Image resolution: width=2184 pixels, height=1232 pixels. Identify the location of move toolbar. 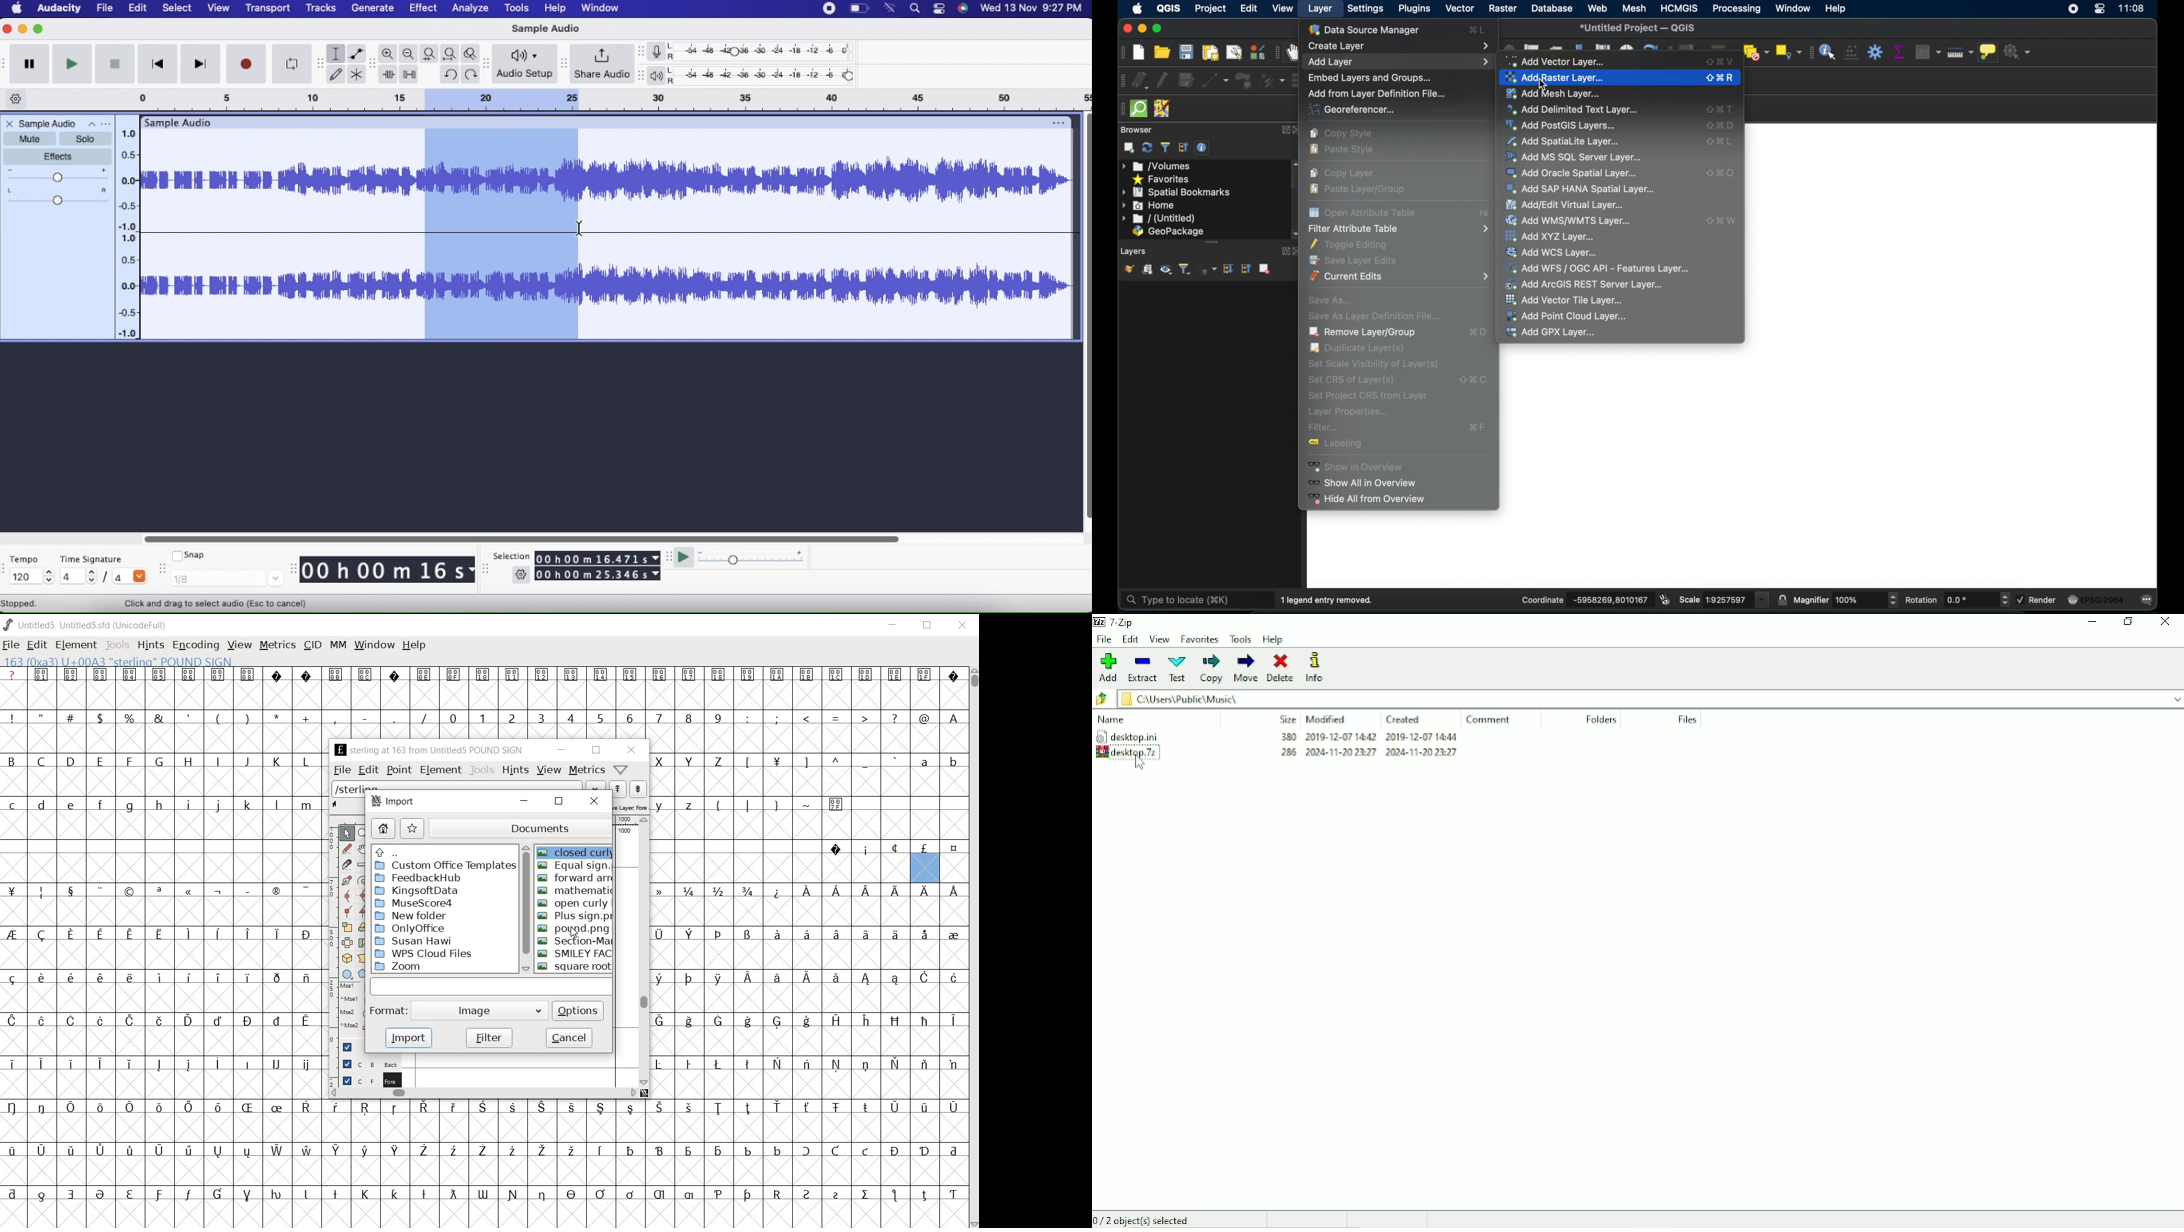
(161, 566).